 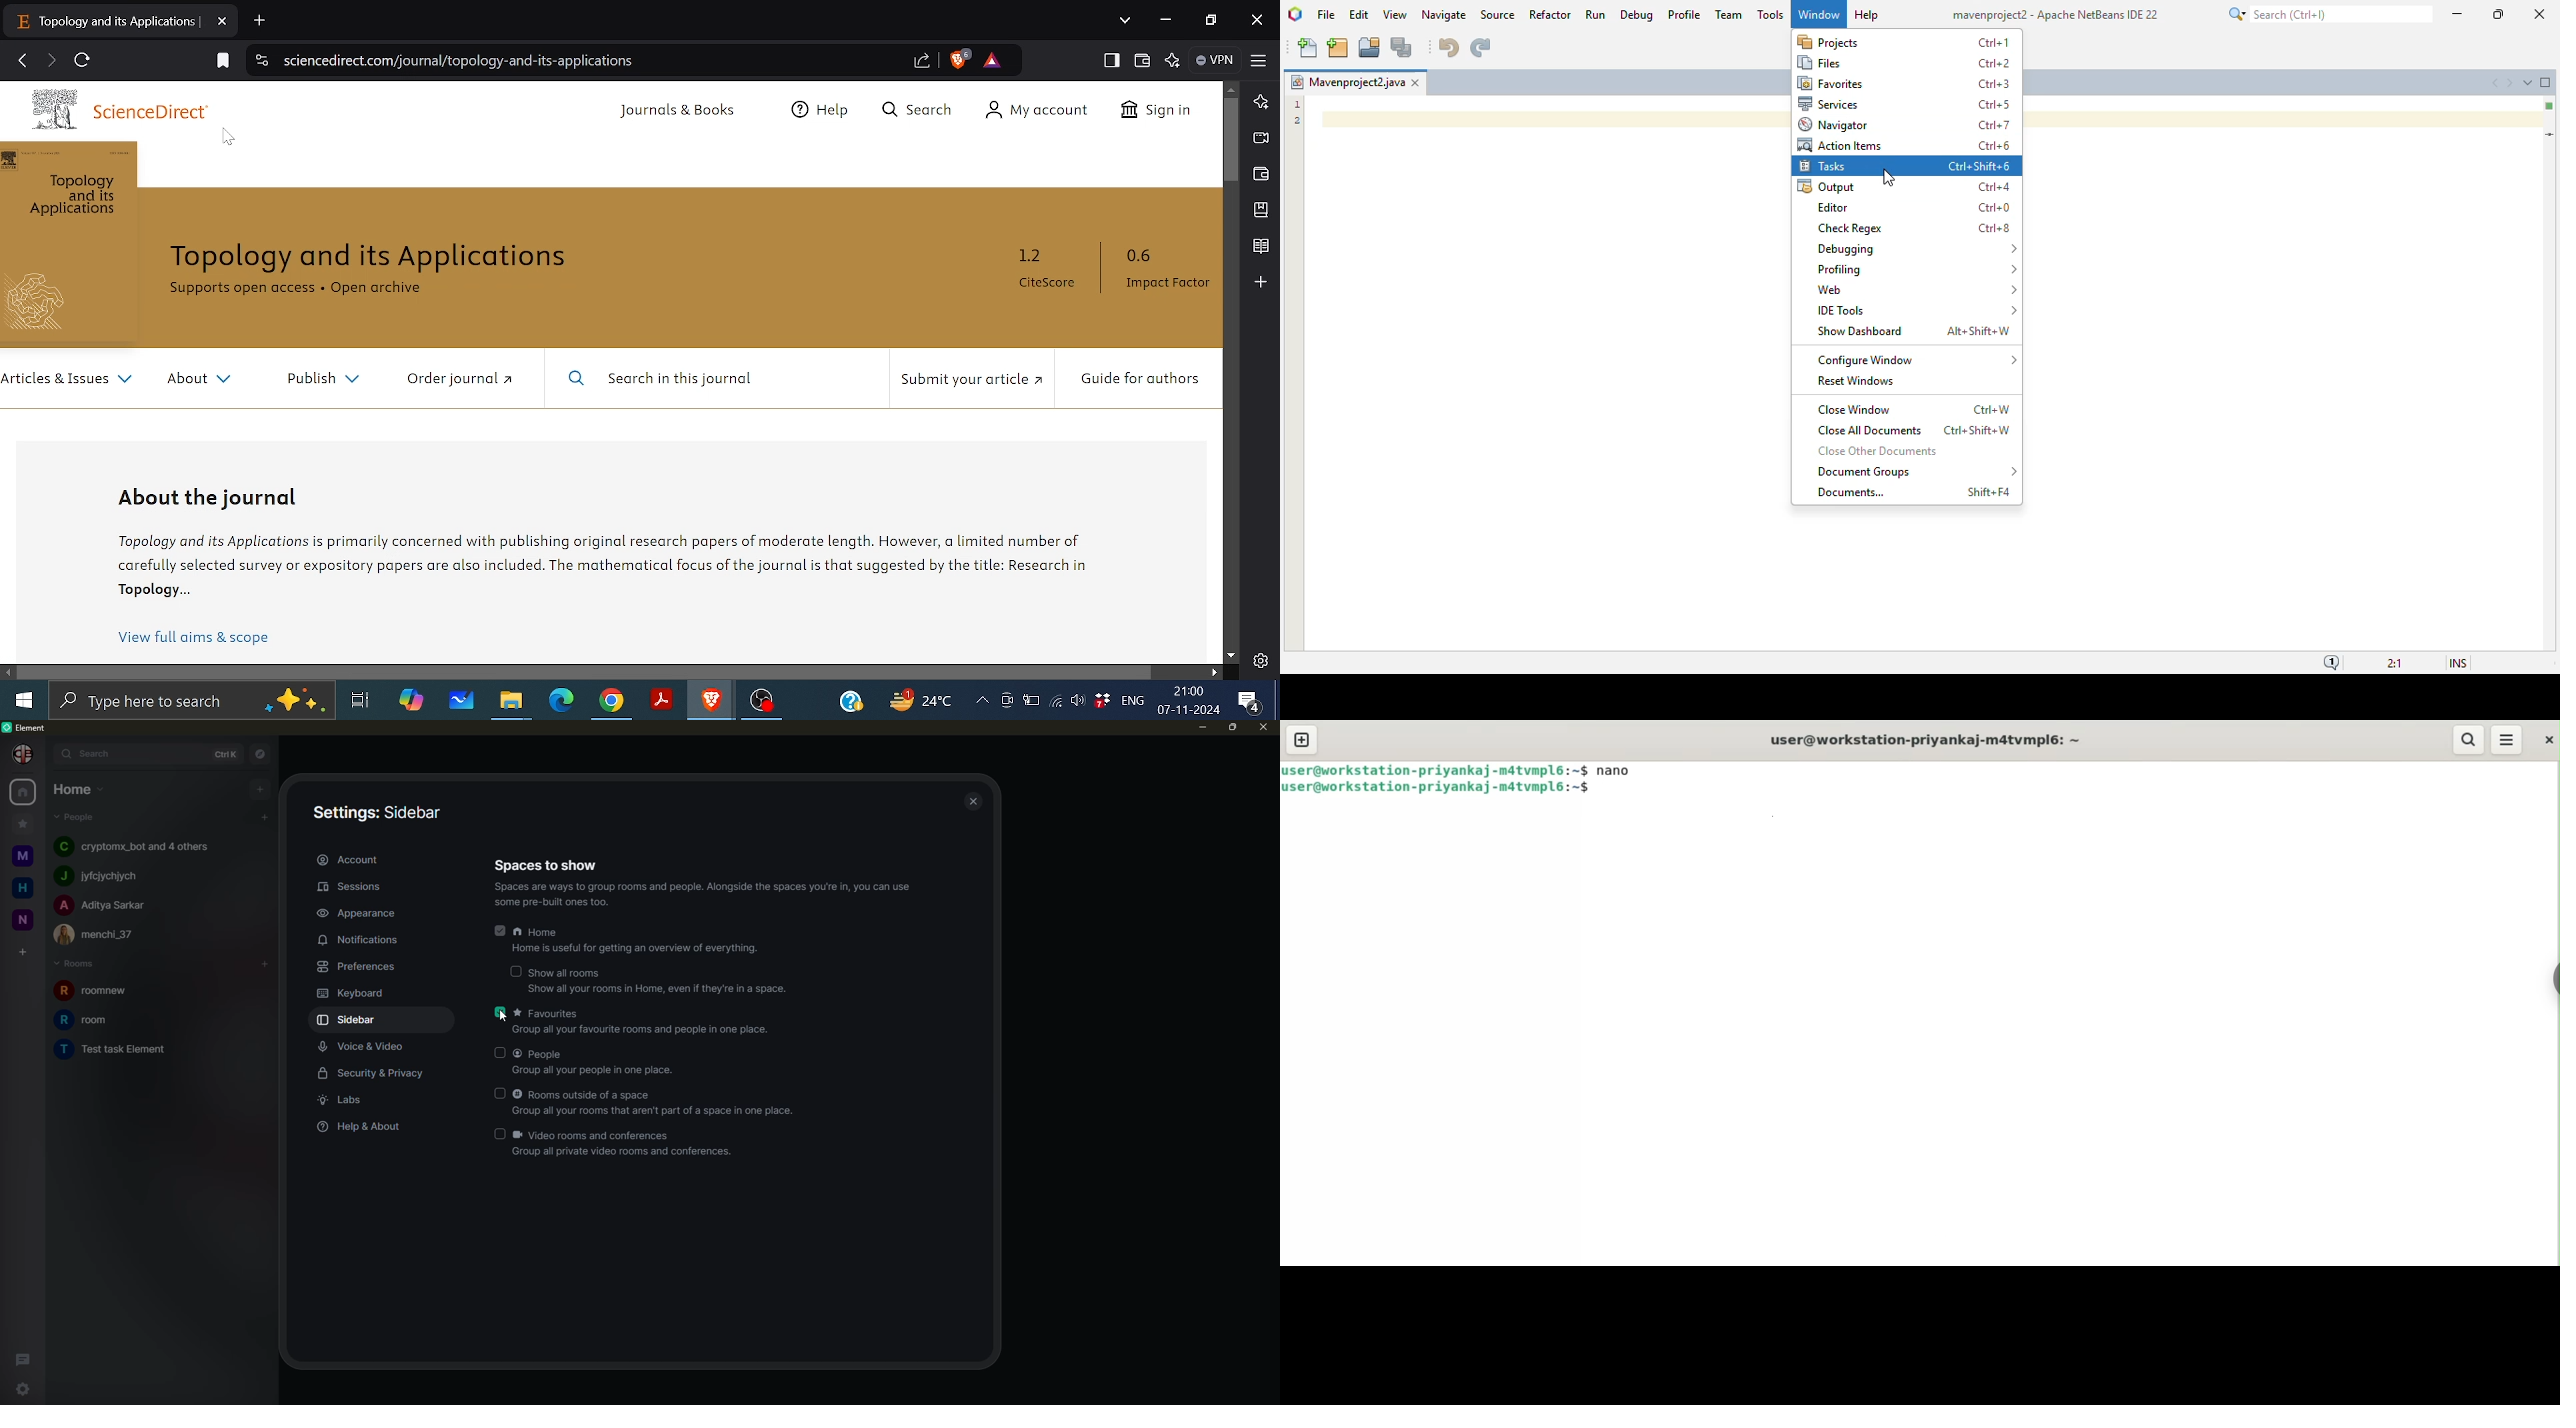 I want to click on people, so click(x=105, y=905).